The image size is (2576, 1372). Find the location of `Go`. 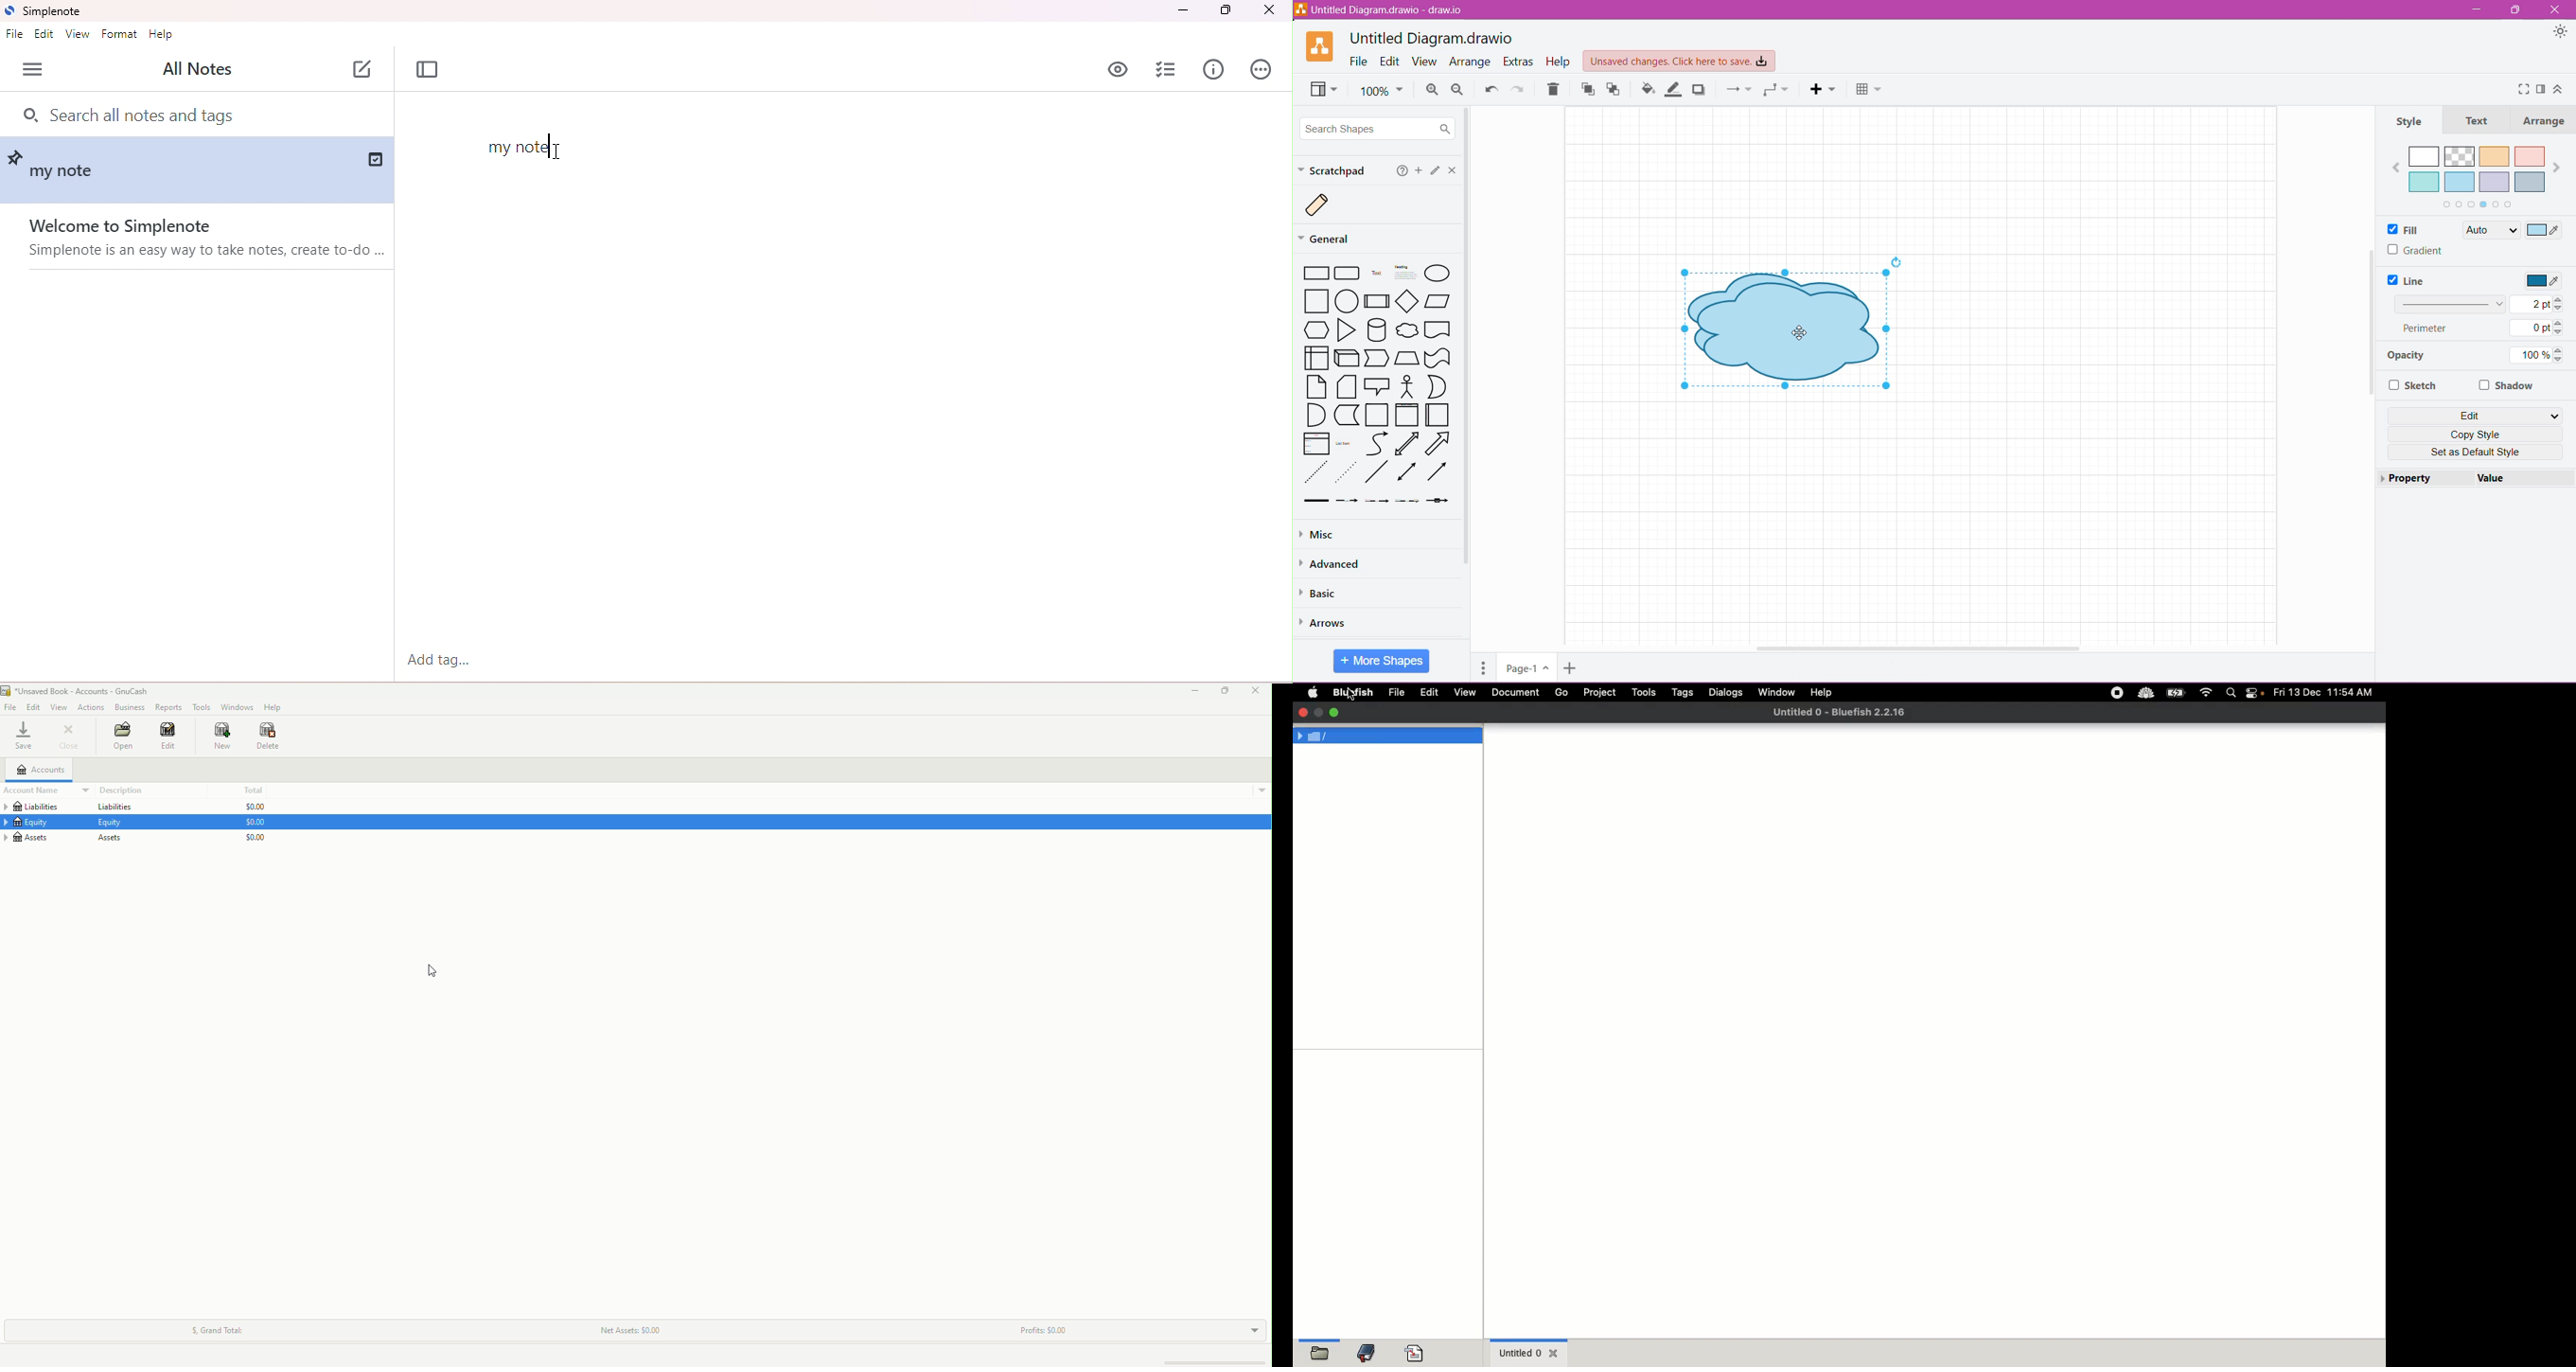

Go is located at coordinates (1561, 693).